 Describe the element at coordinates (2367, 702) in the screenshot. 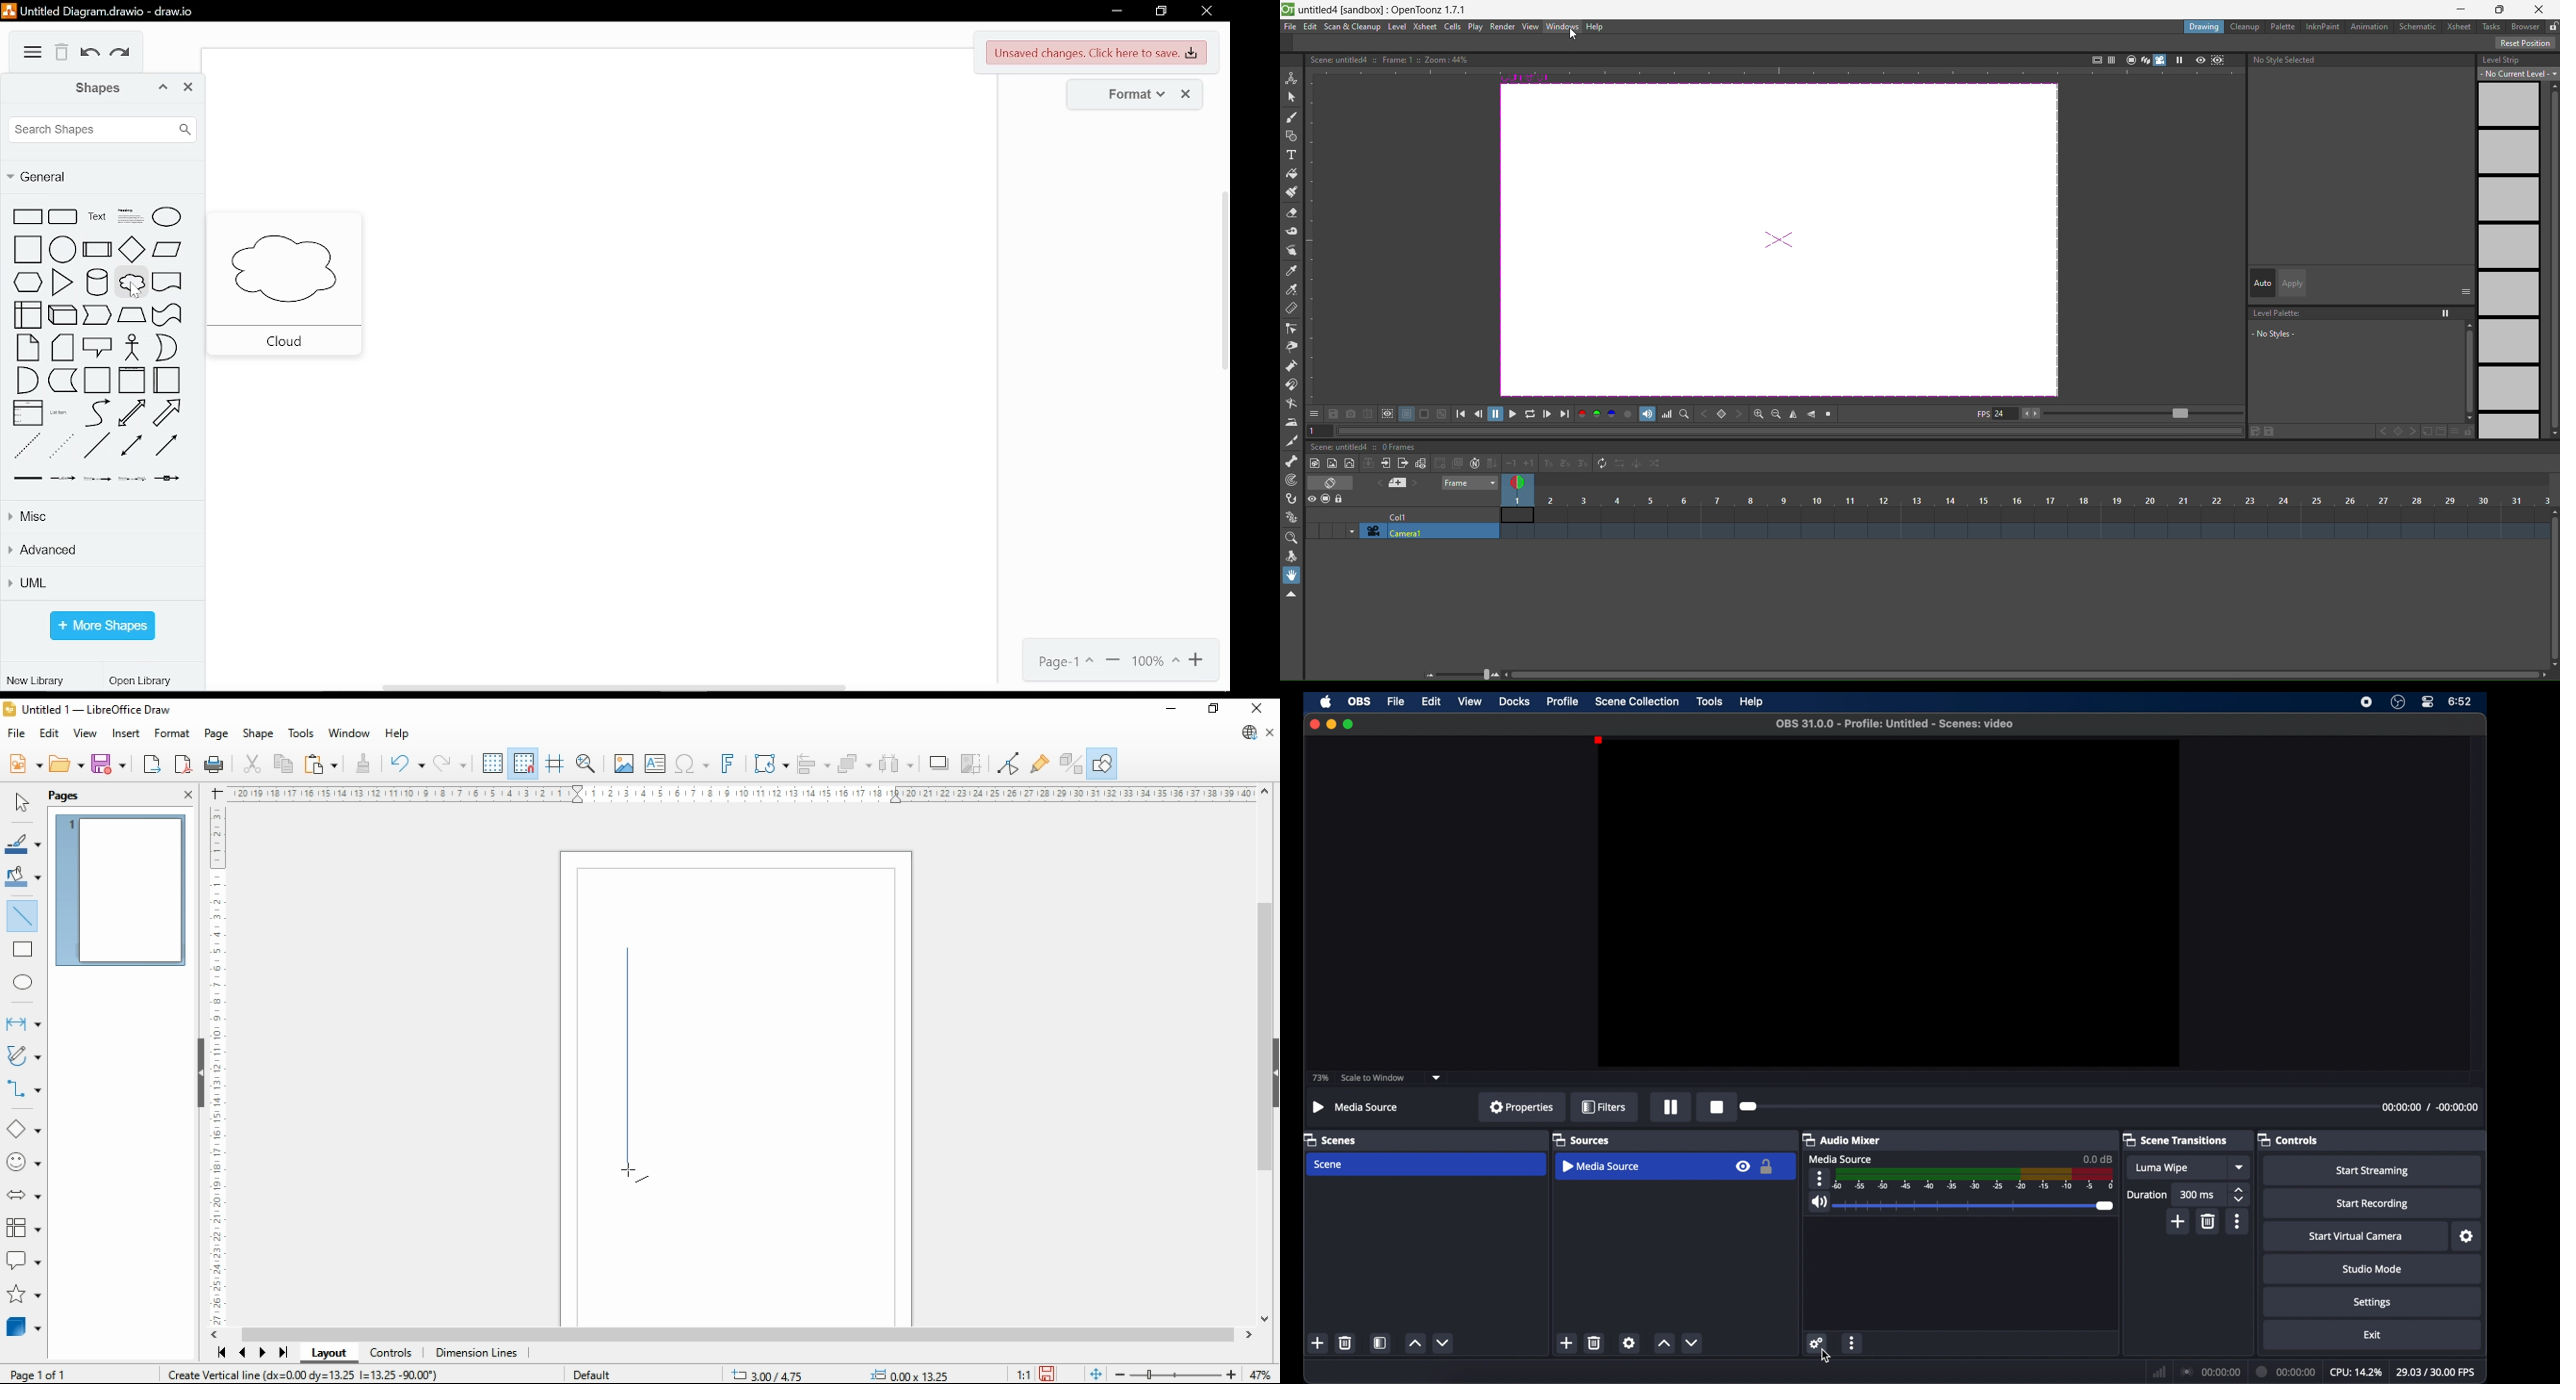

I see `screen recorder icon` at that location.